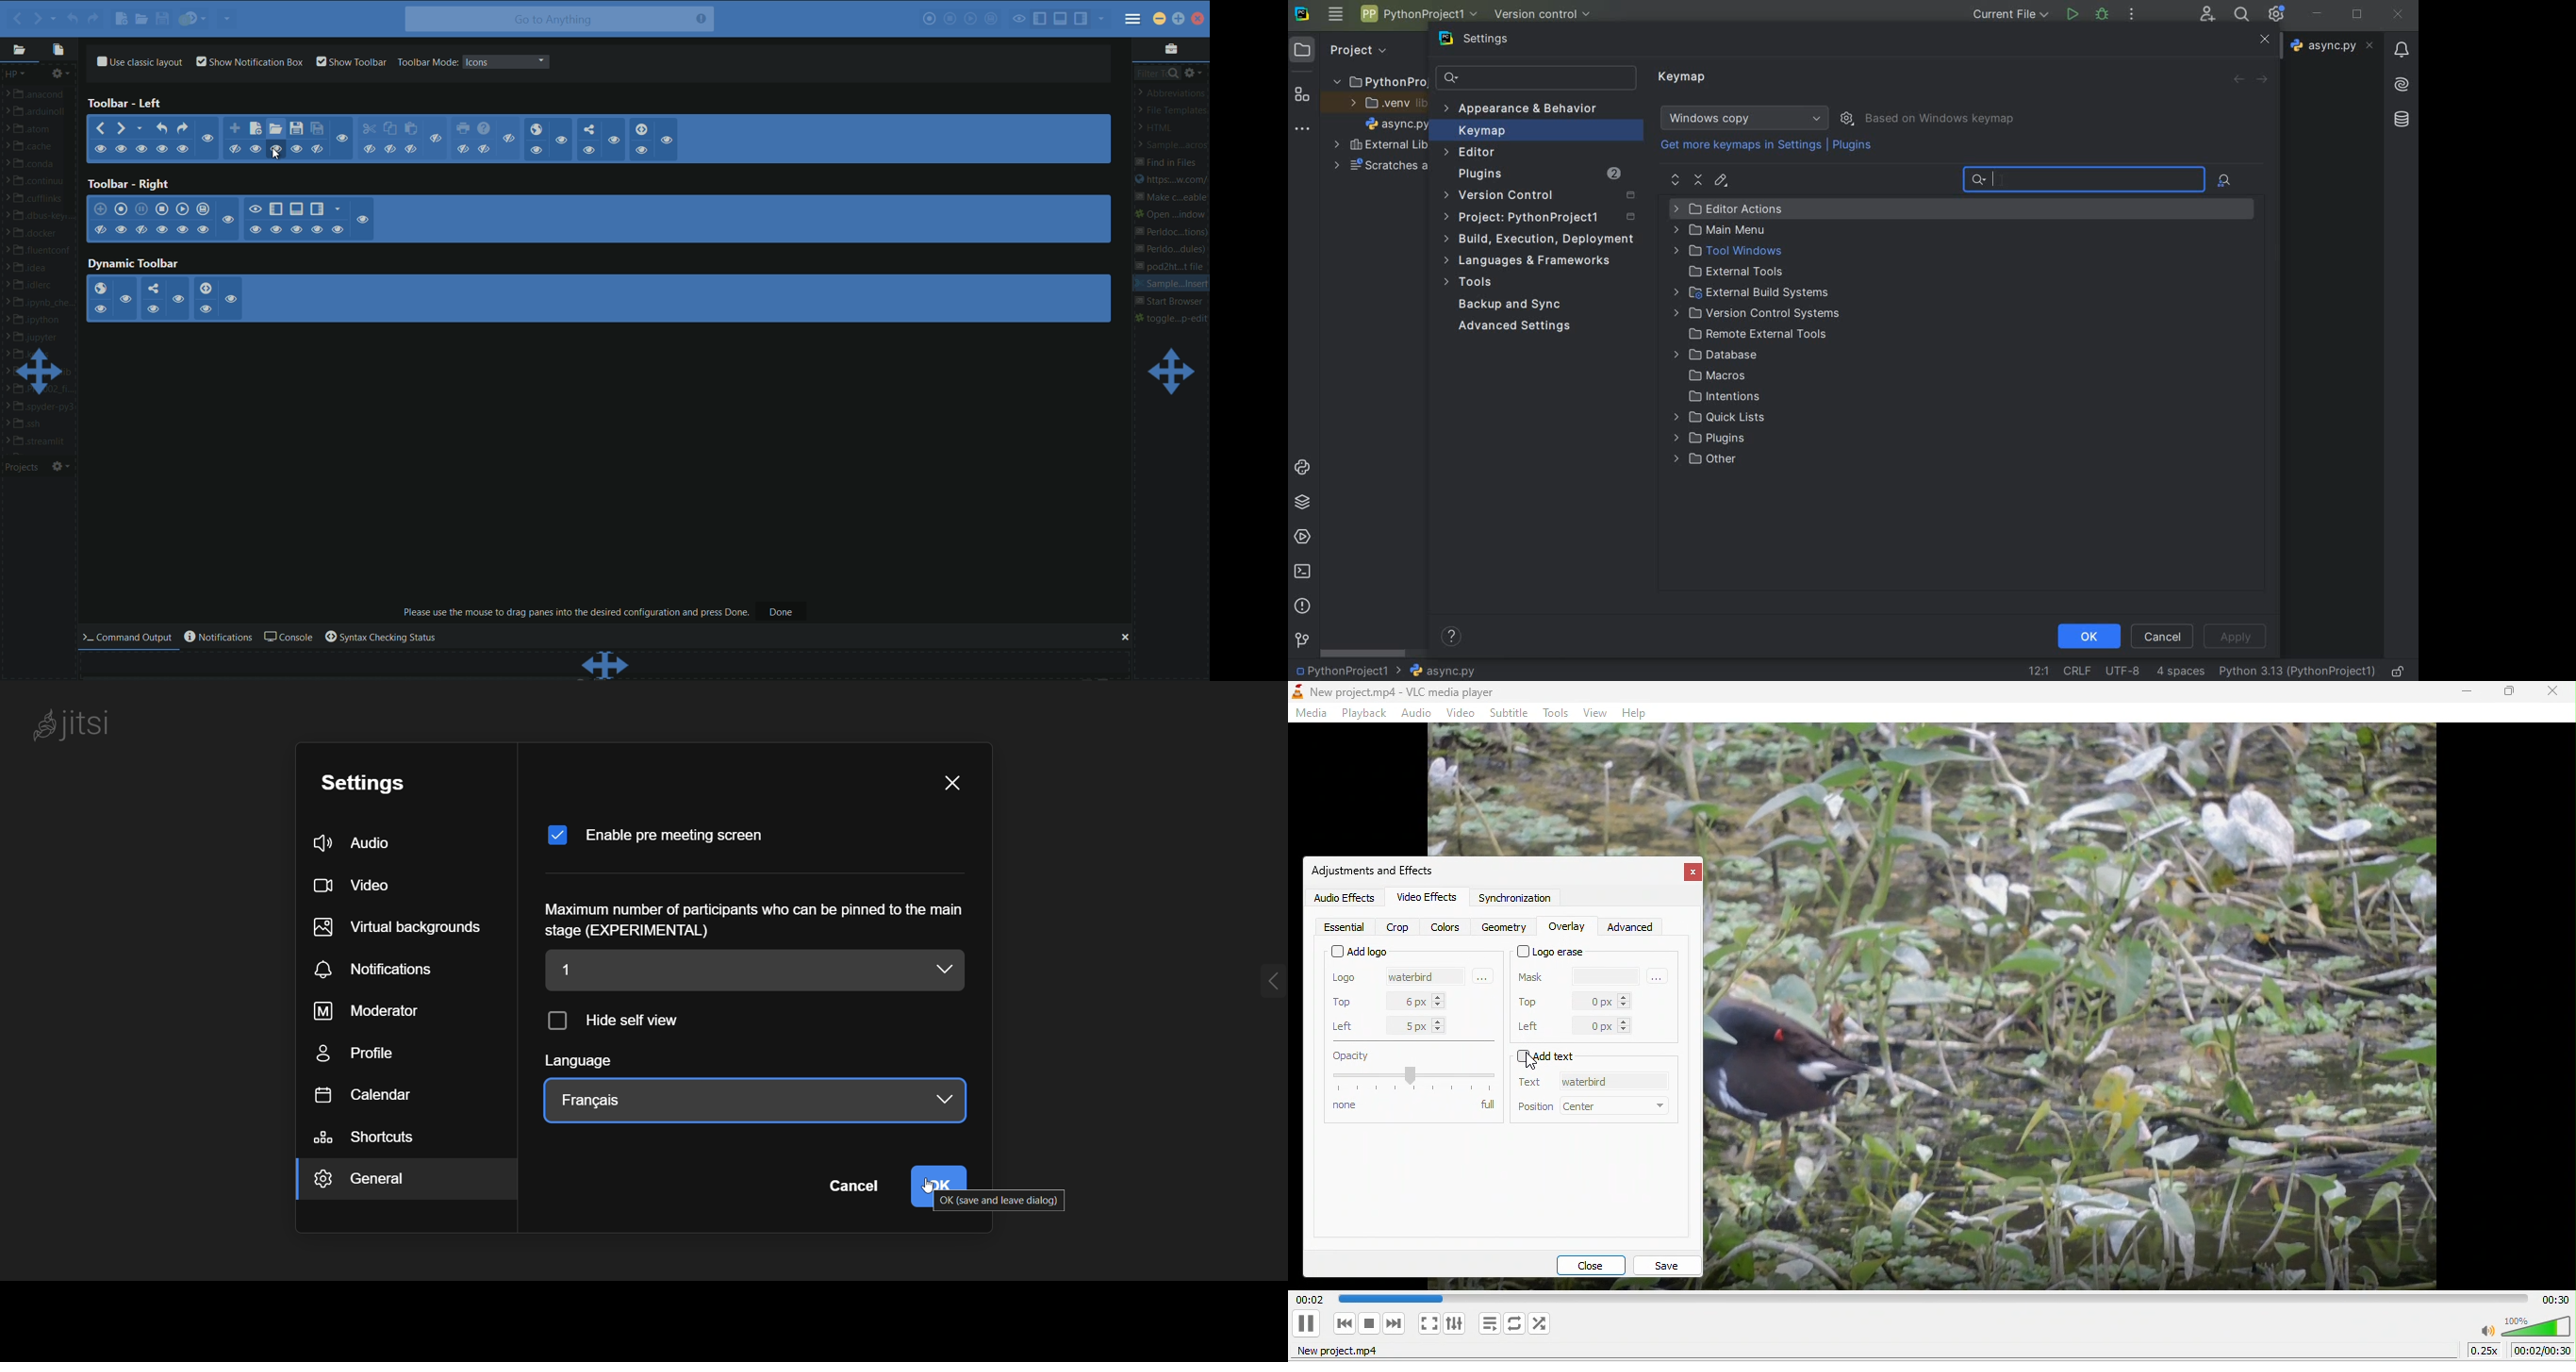  What do you see at coordinates (1554, 953) in the screenshot?
I see `logo erase` at bounding box center [1554, 953].